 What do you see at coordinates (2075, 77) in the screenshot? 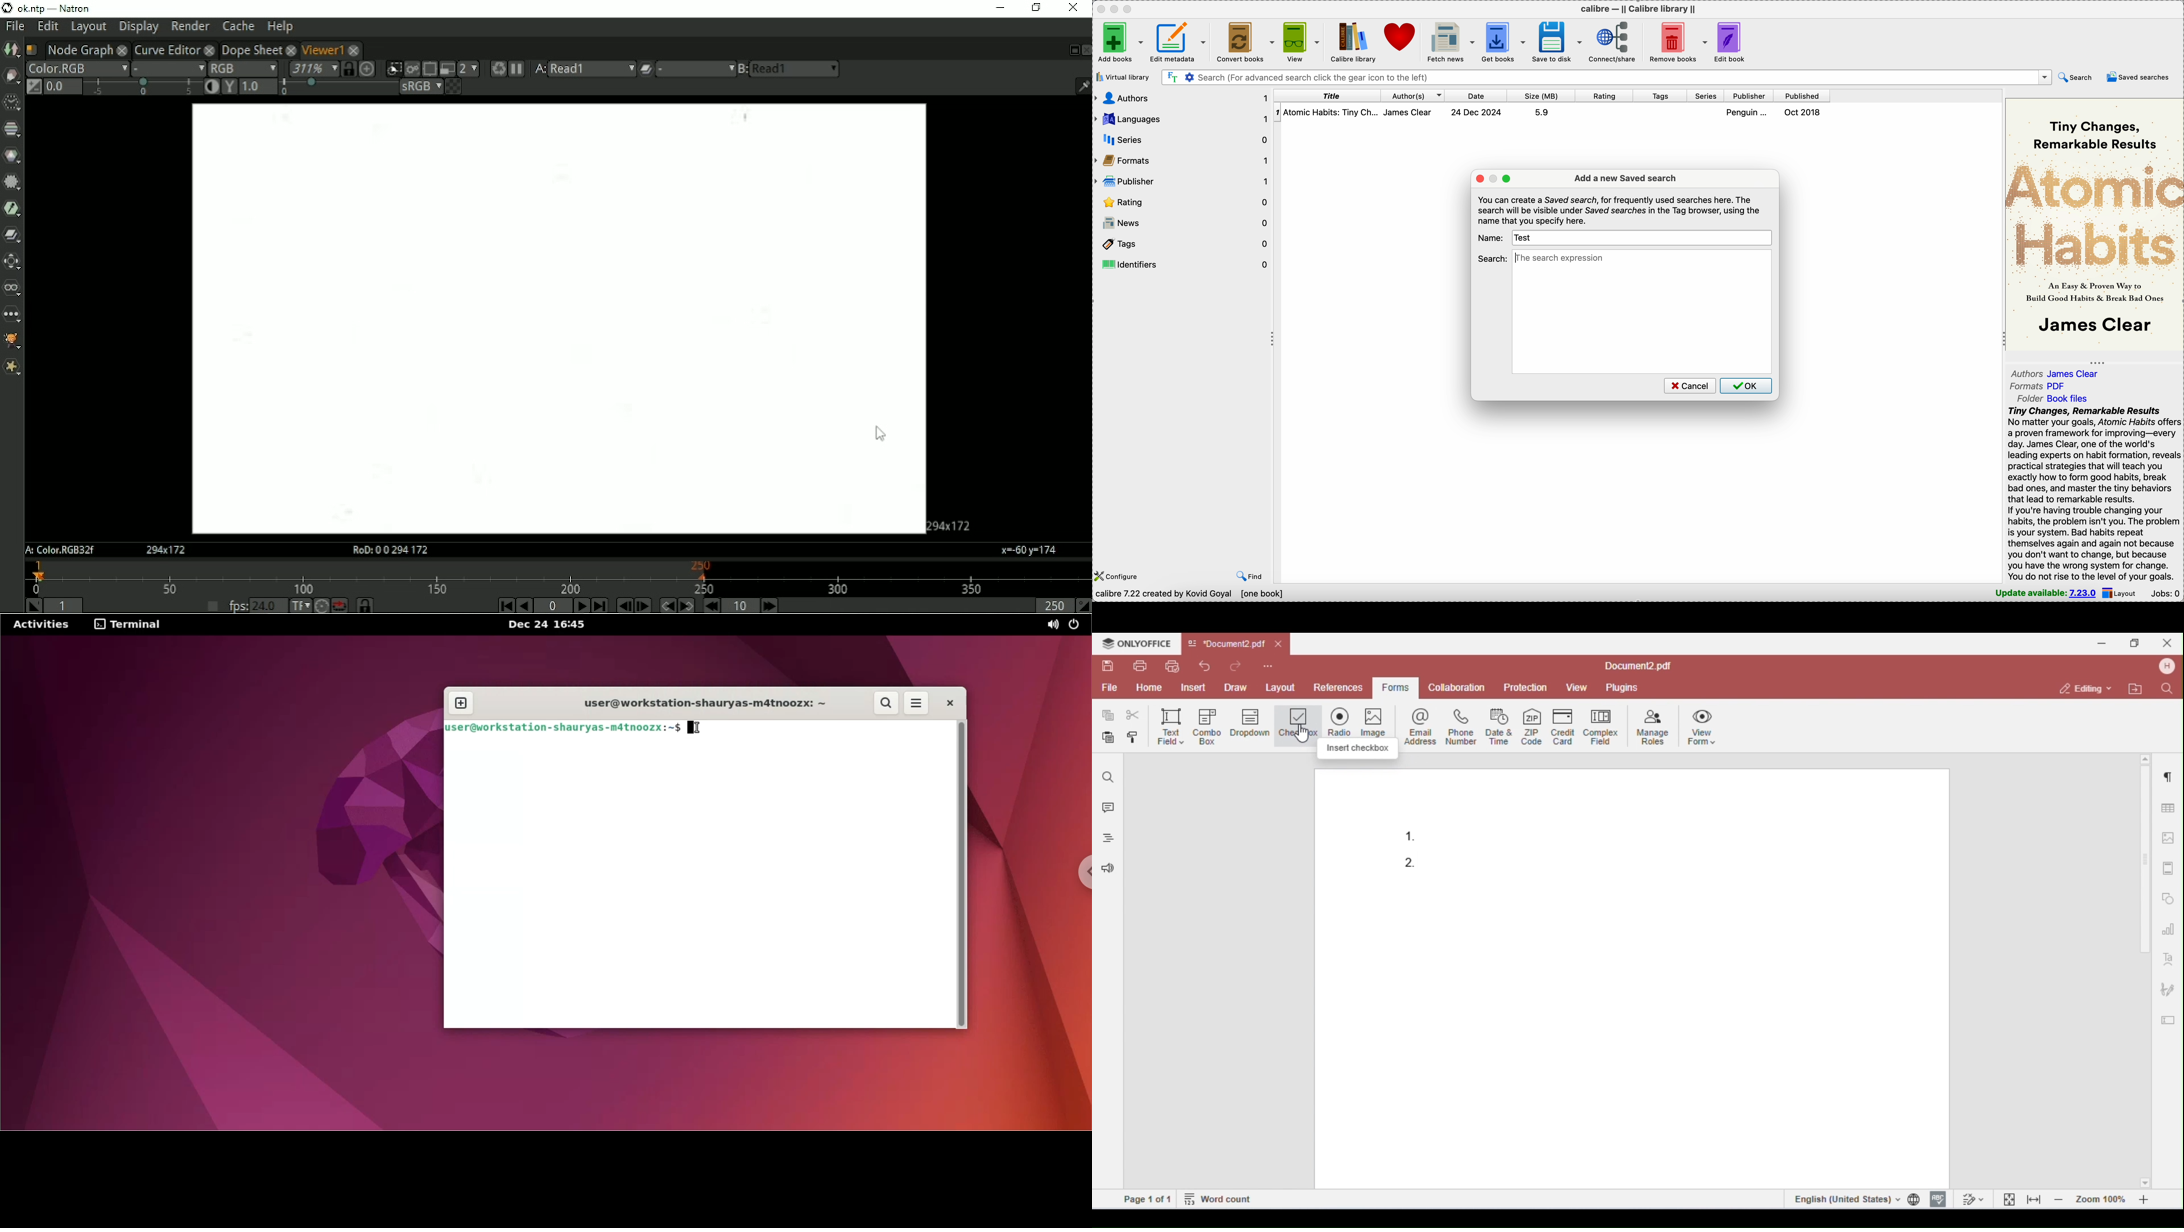
I see `search` at bounding box center [2075, 77].